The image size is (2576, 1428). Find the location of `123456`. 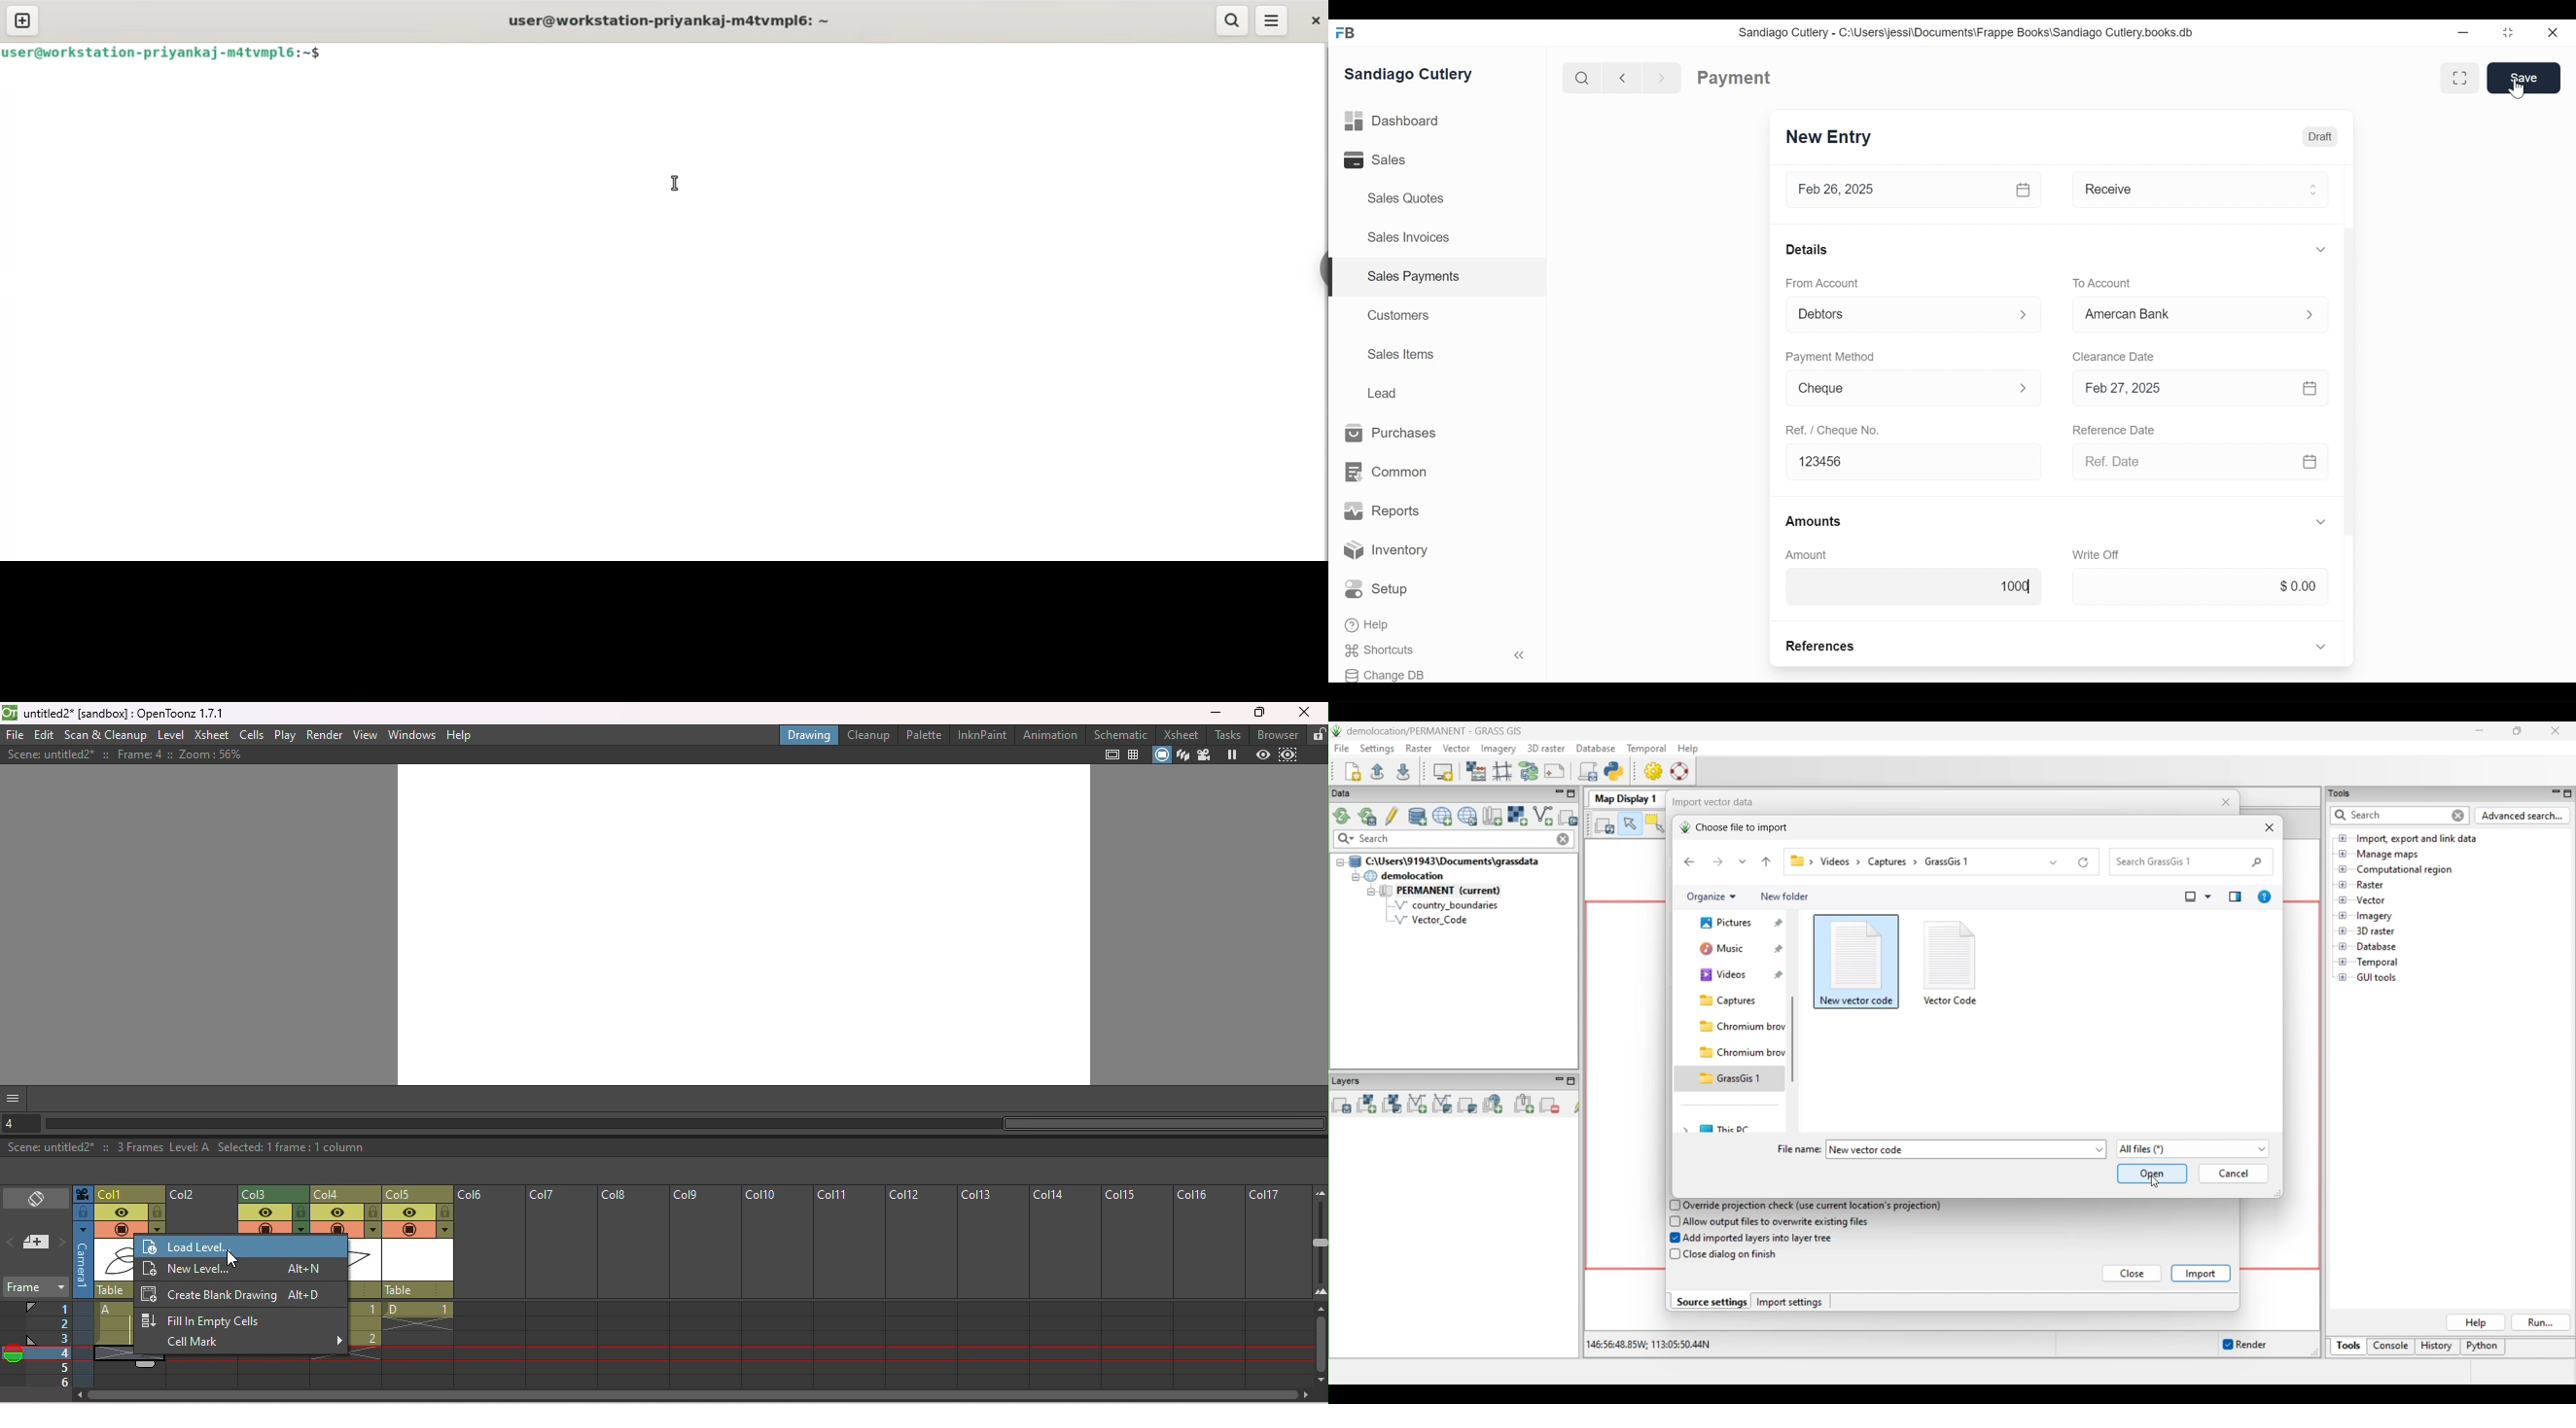

123456 is located at coordinates (1915, 461).